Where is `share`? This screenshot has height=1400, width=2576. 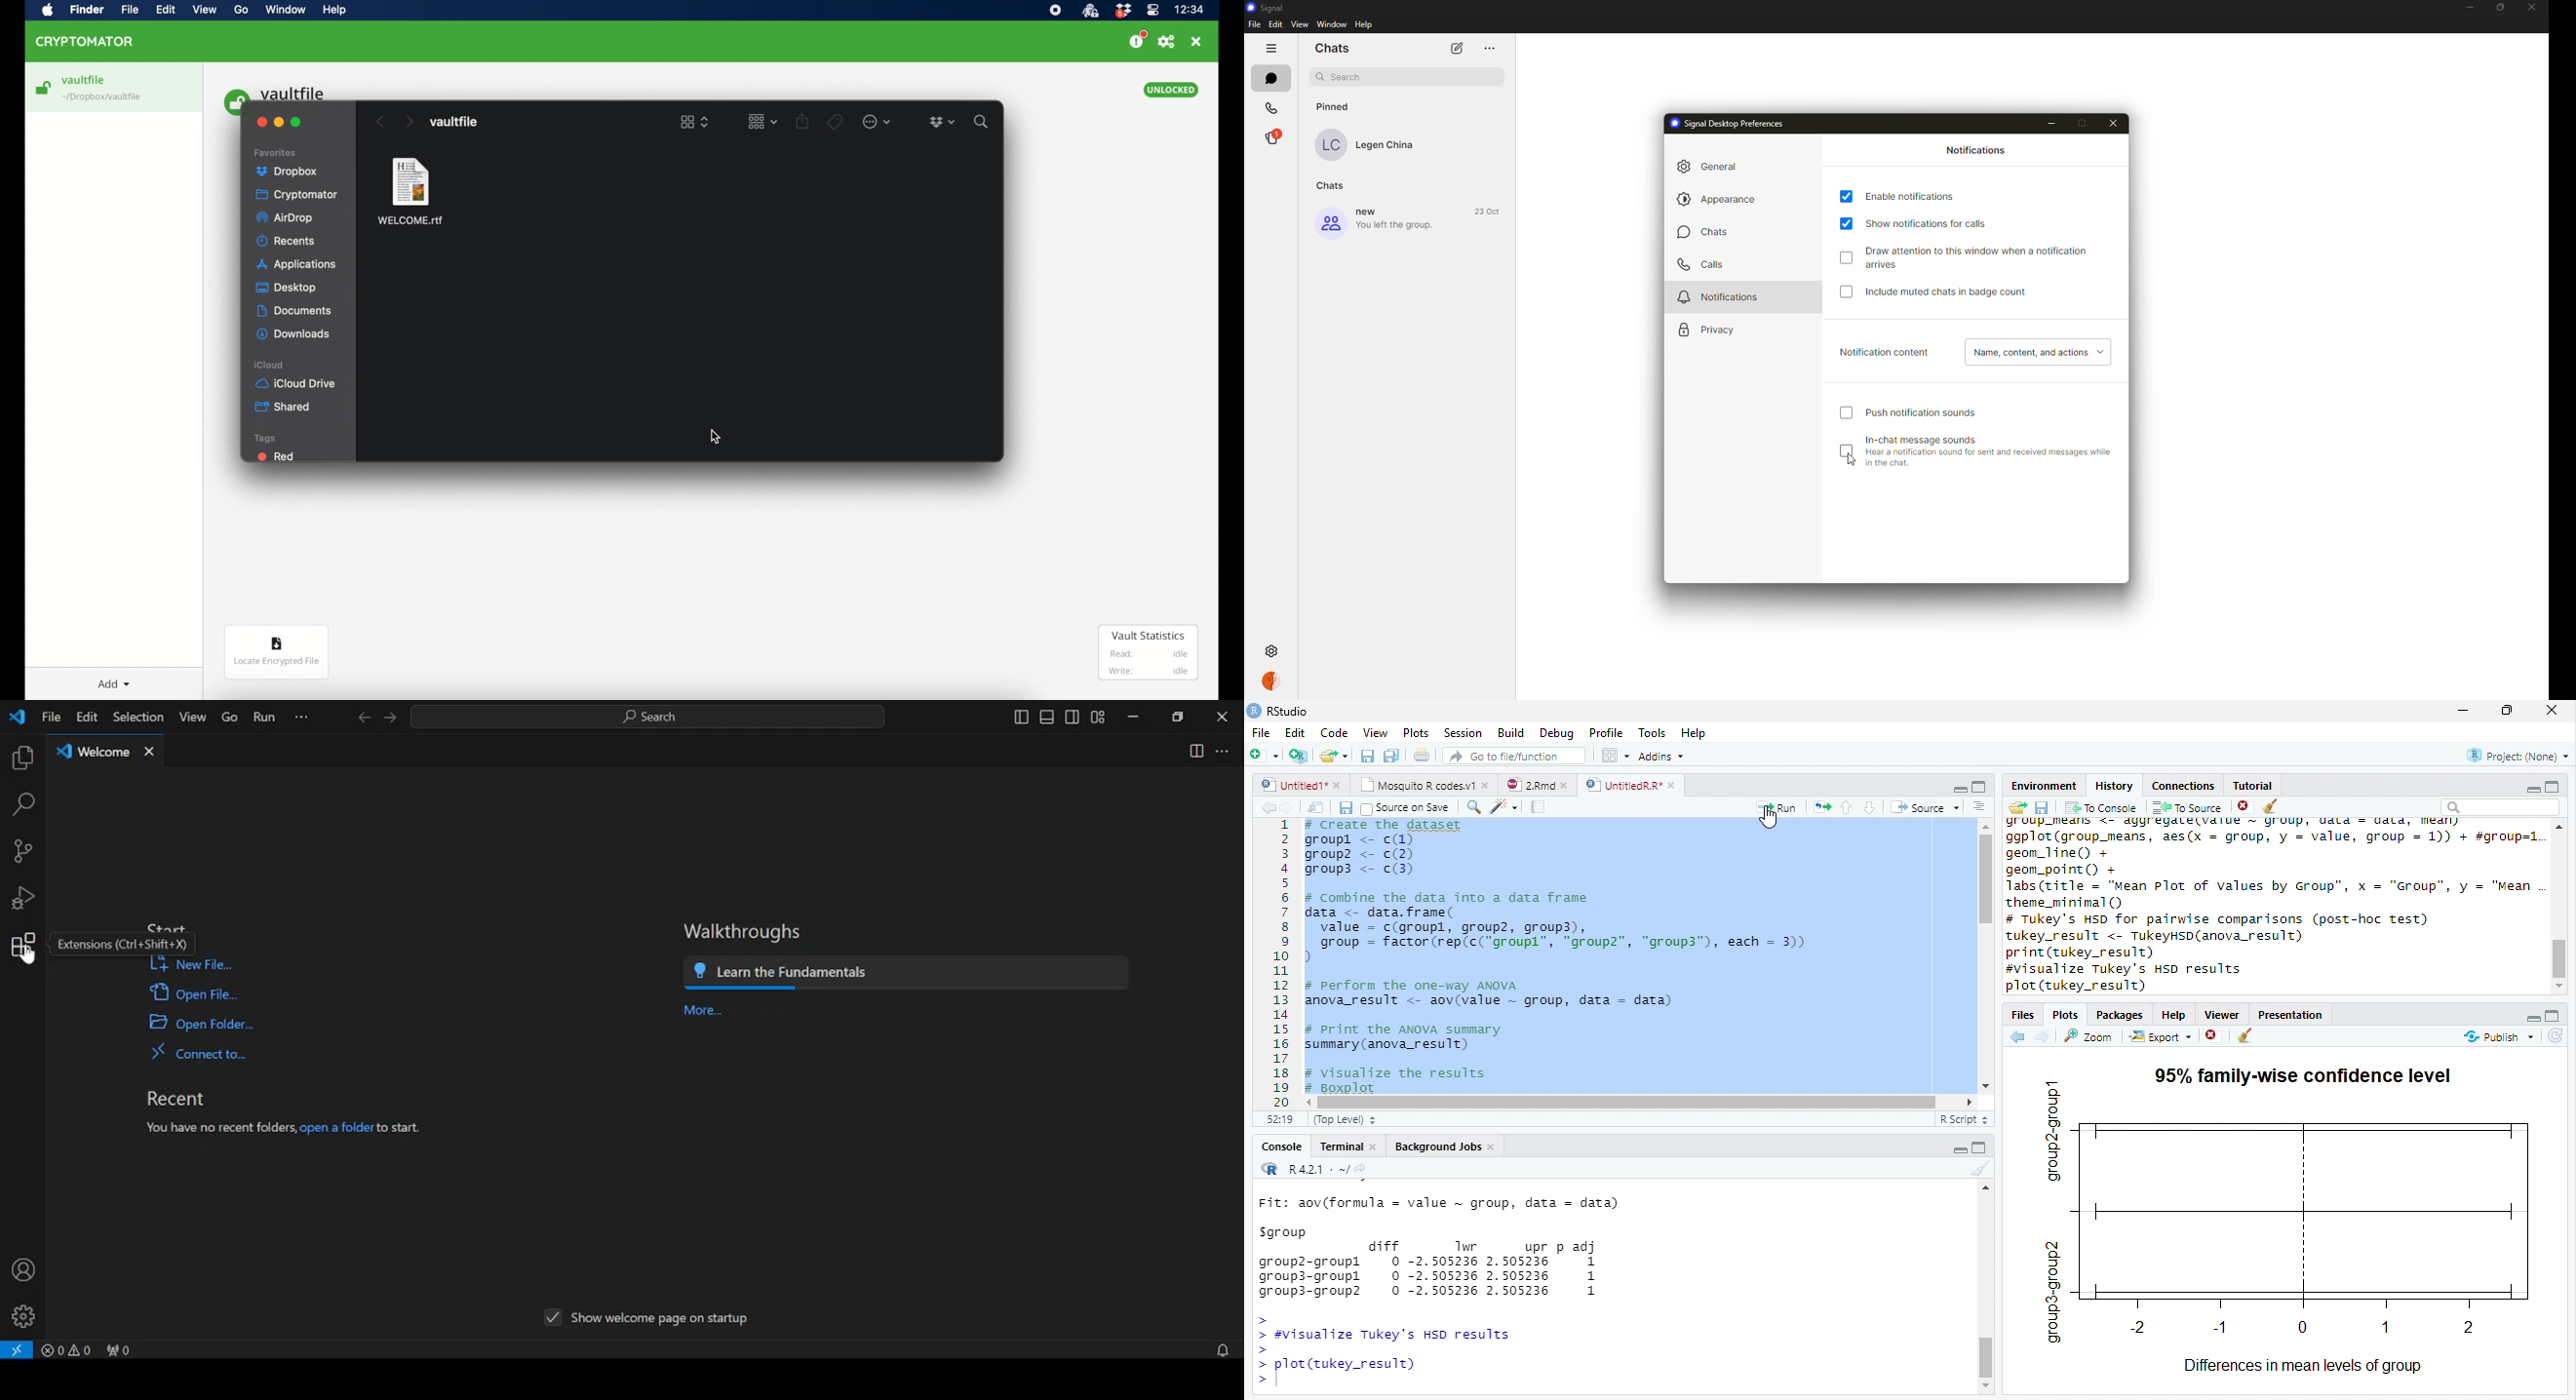
share is located at coordinates (802, 122).